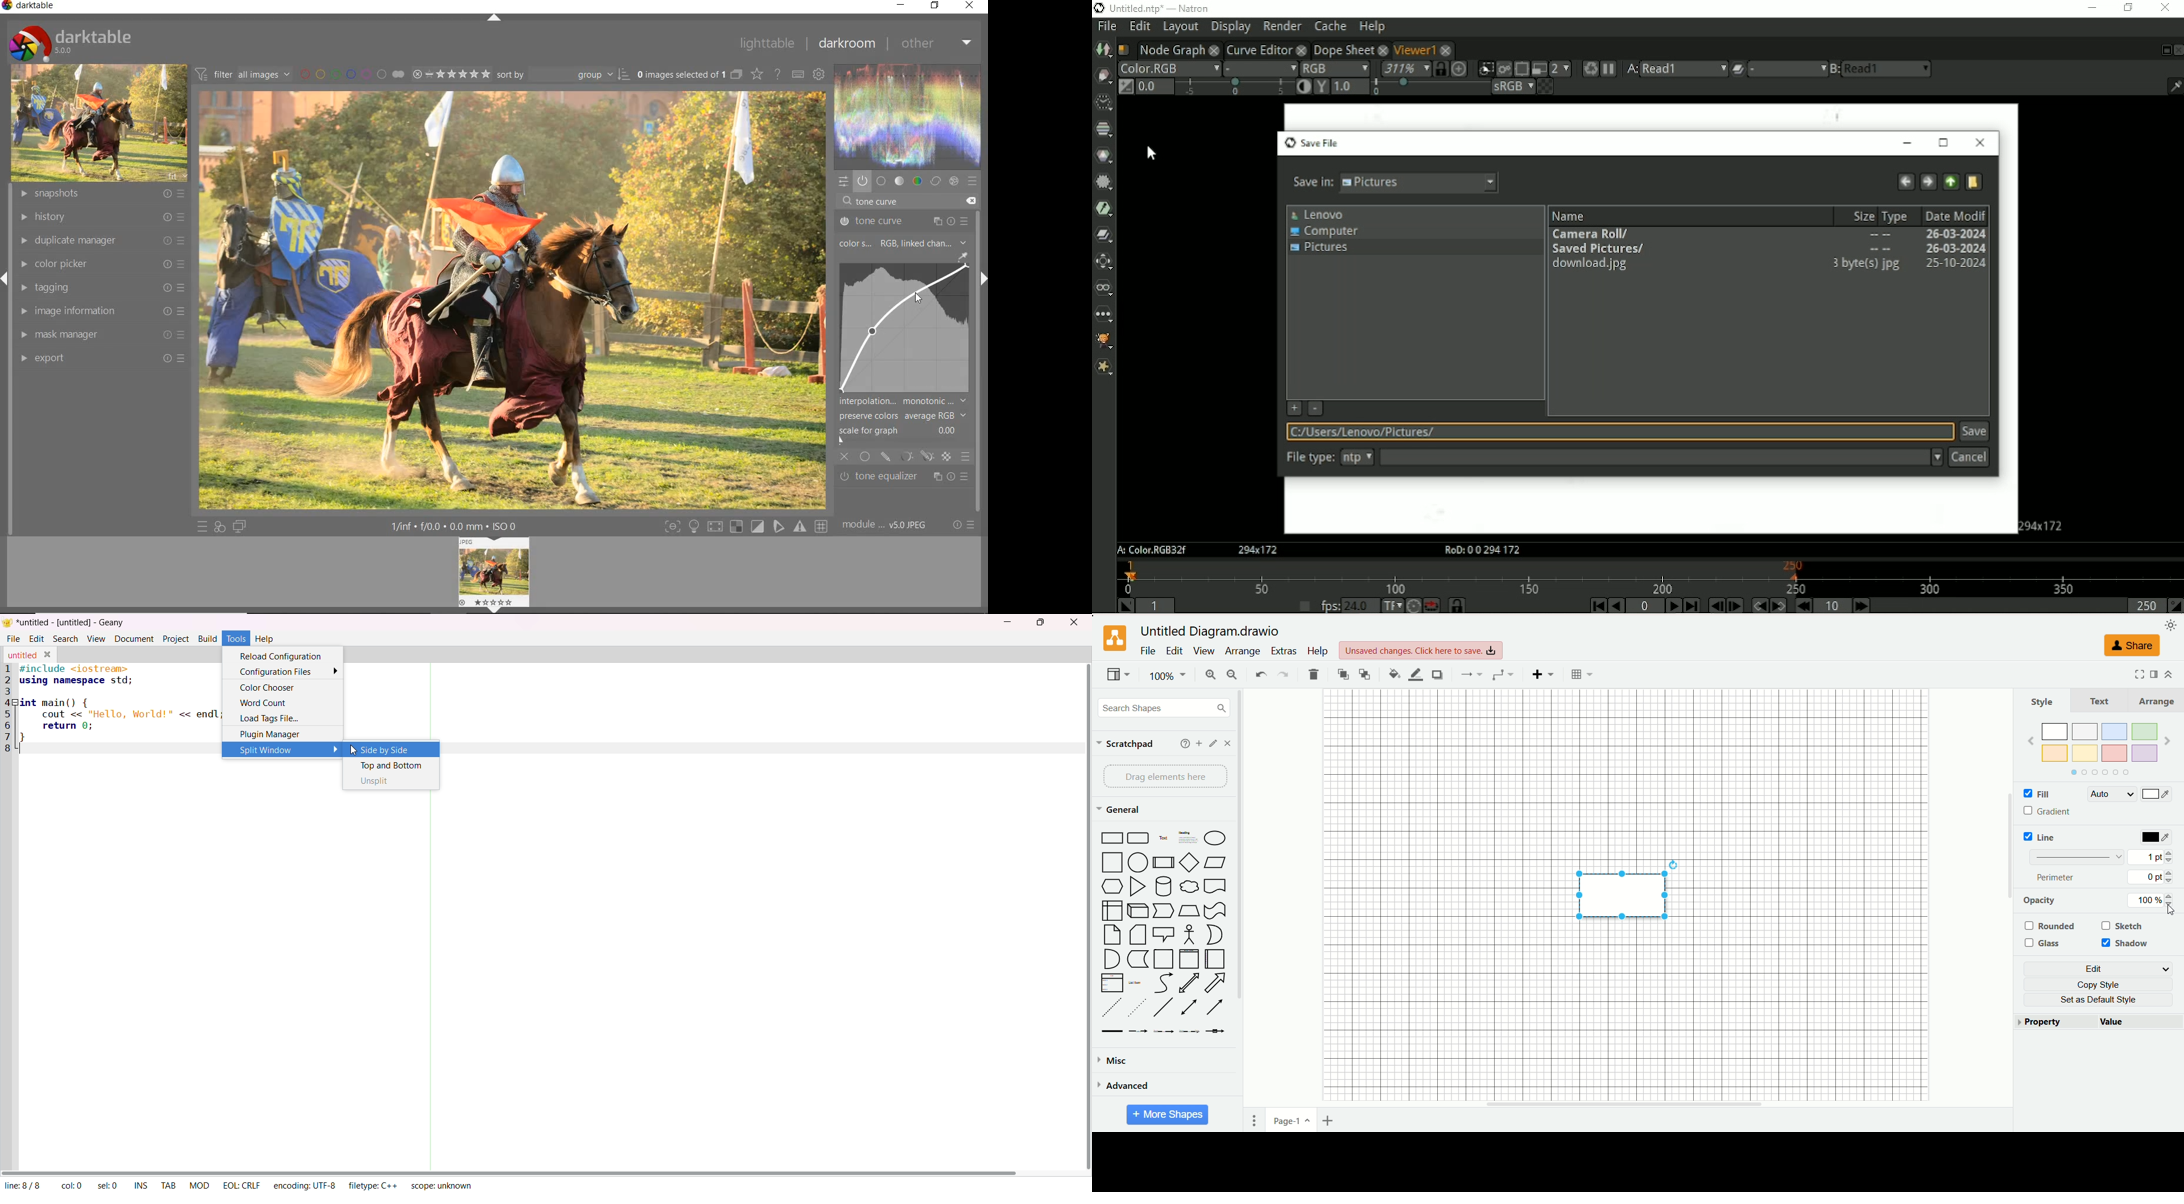 The width and height of the screenshot is (2184, 1204). Describe the element at coordinates (2150, 856) in the screenshot. I see `1 pt` at that location.